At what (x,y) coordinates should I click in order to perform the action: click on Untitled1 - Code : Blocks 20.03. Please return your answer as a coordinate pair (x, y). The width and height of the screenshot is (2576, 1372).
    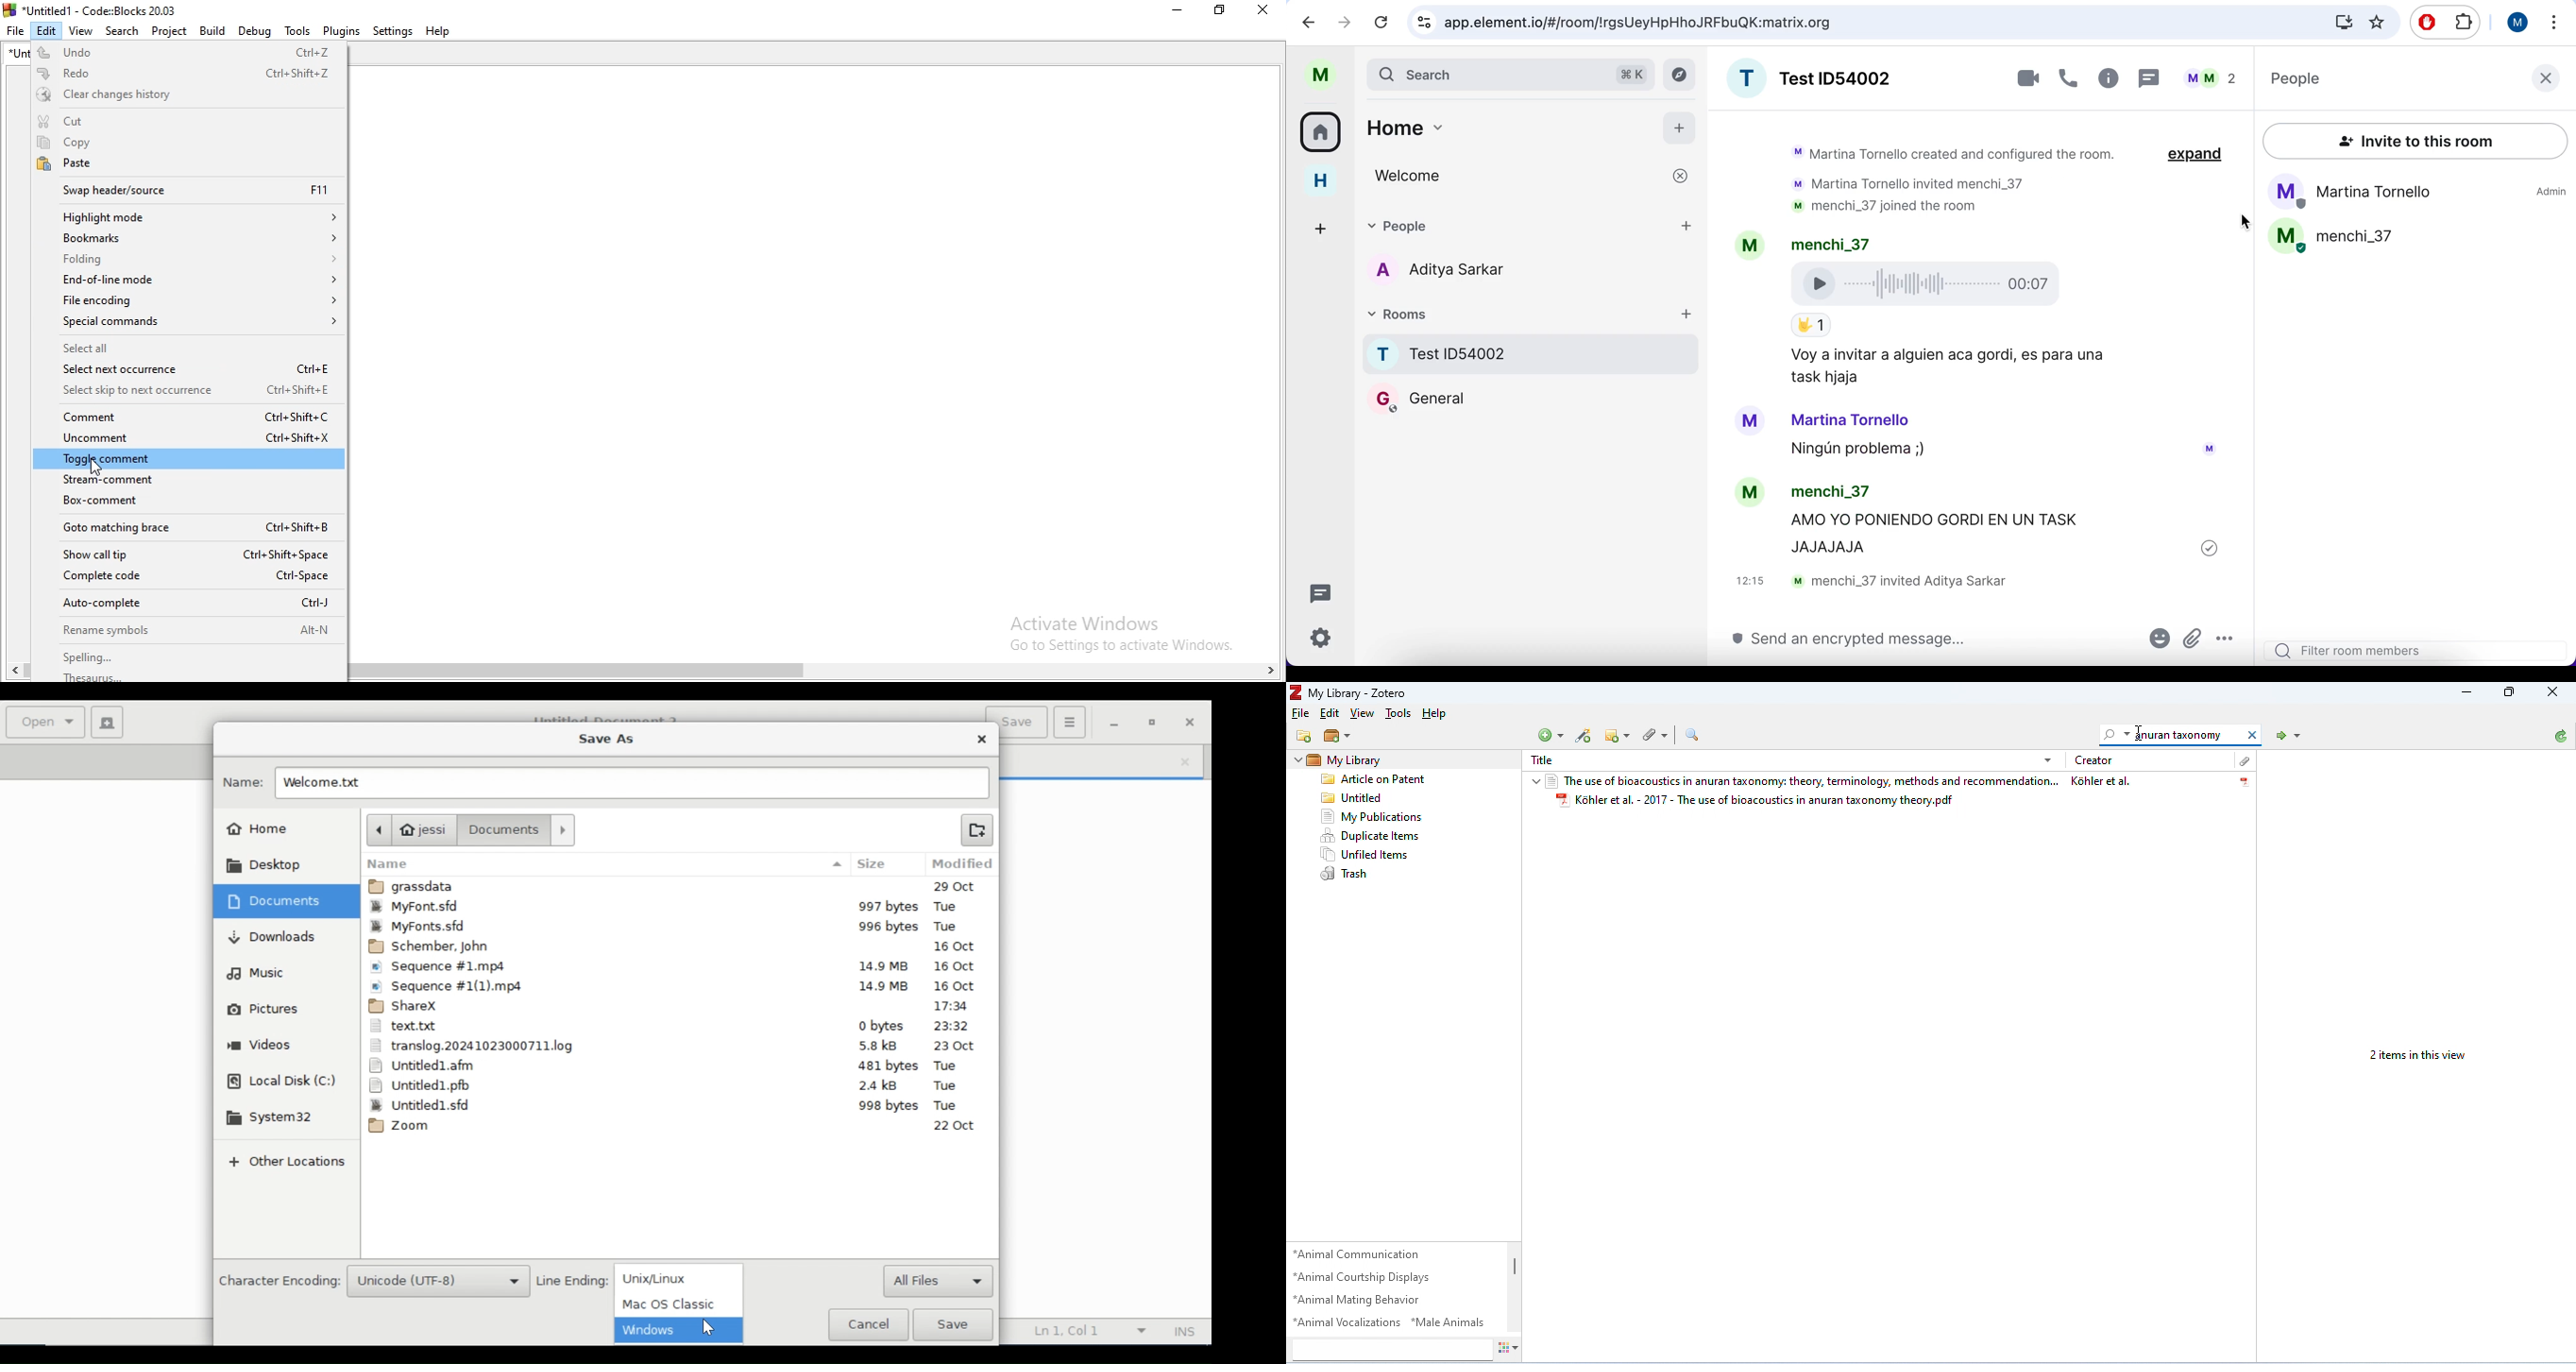
    Looking at the image, I should click on (93, 9).